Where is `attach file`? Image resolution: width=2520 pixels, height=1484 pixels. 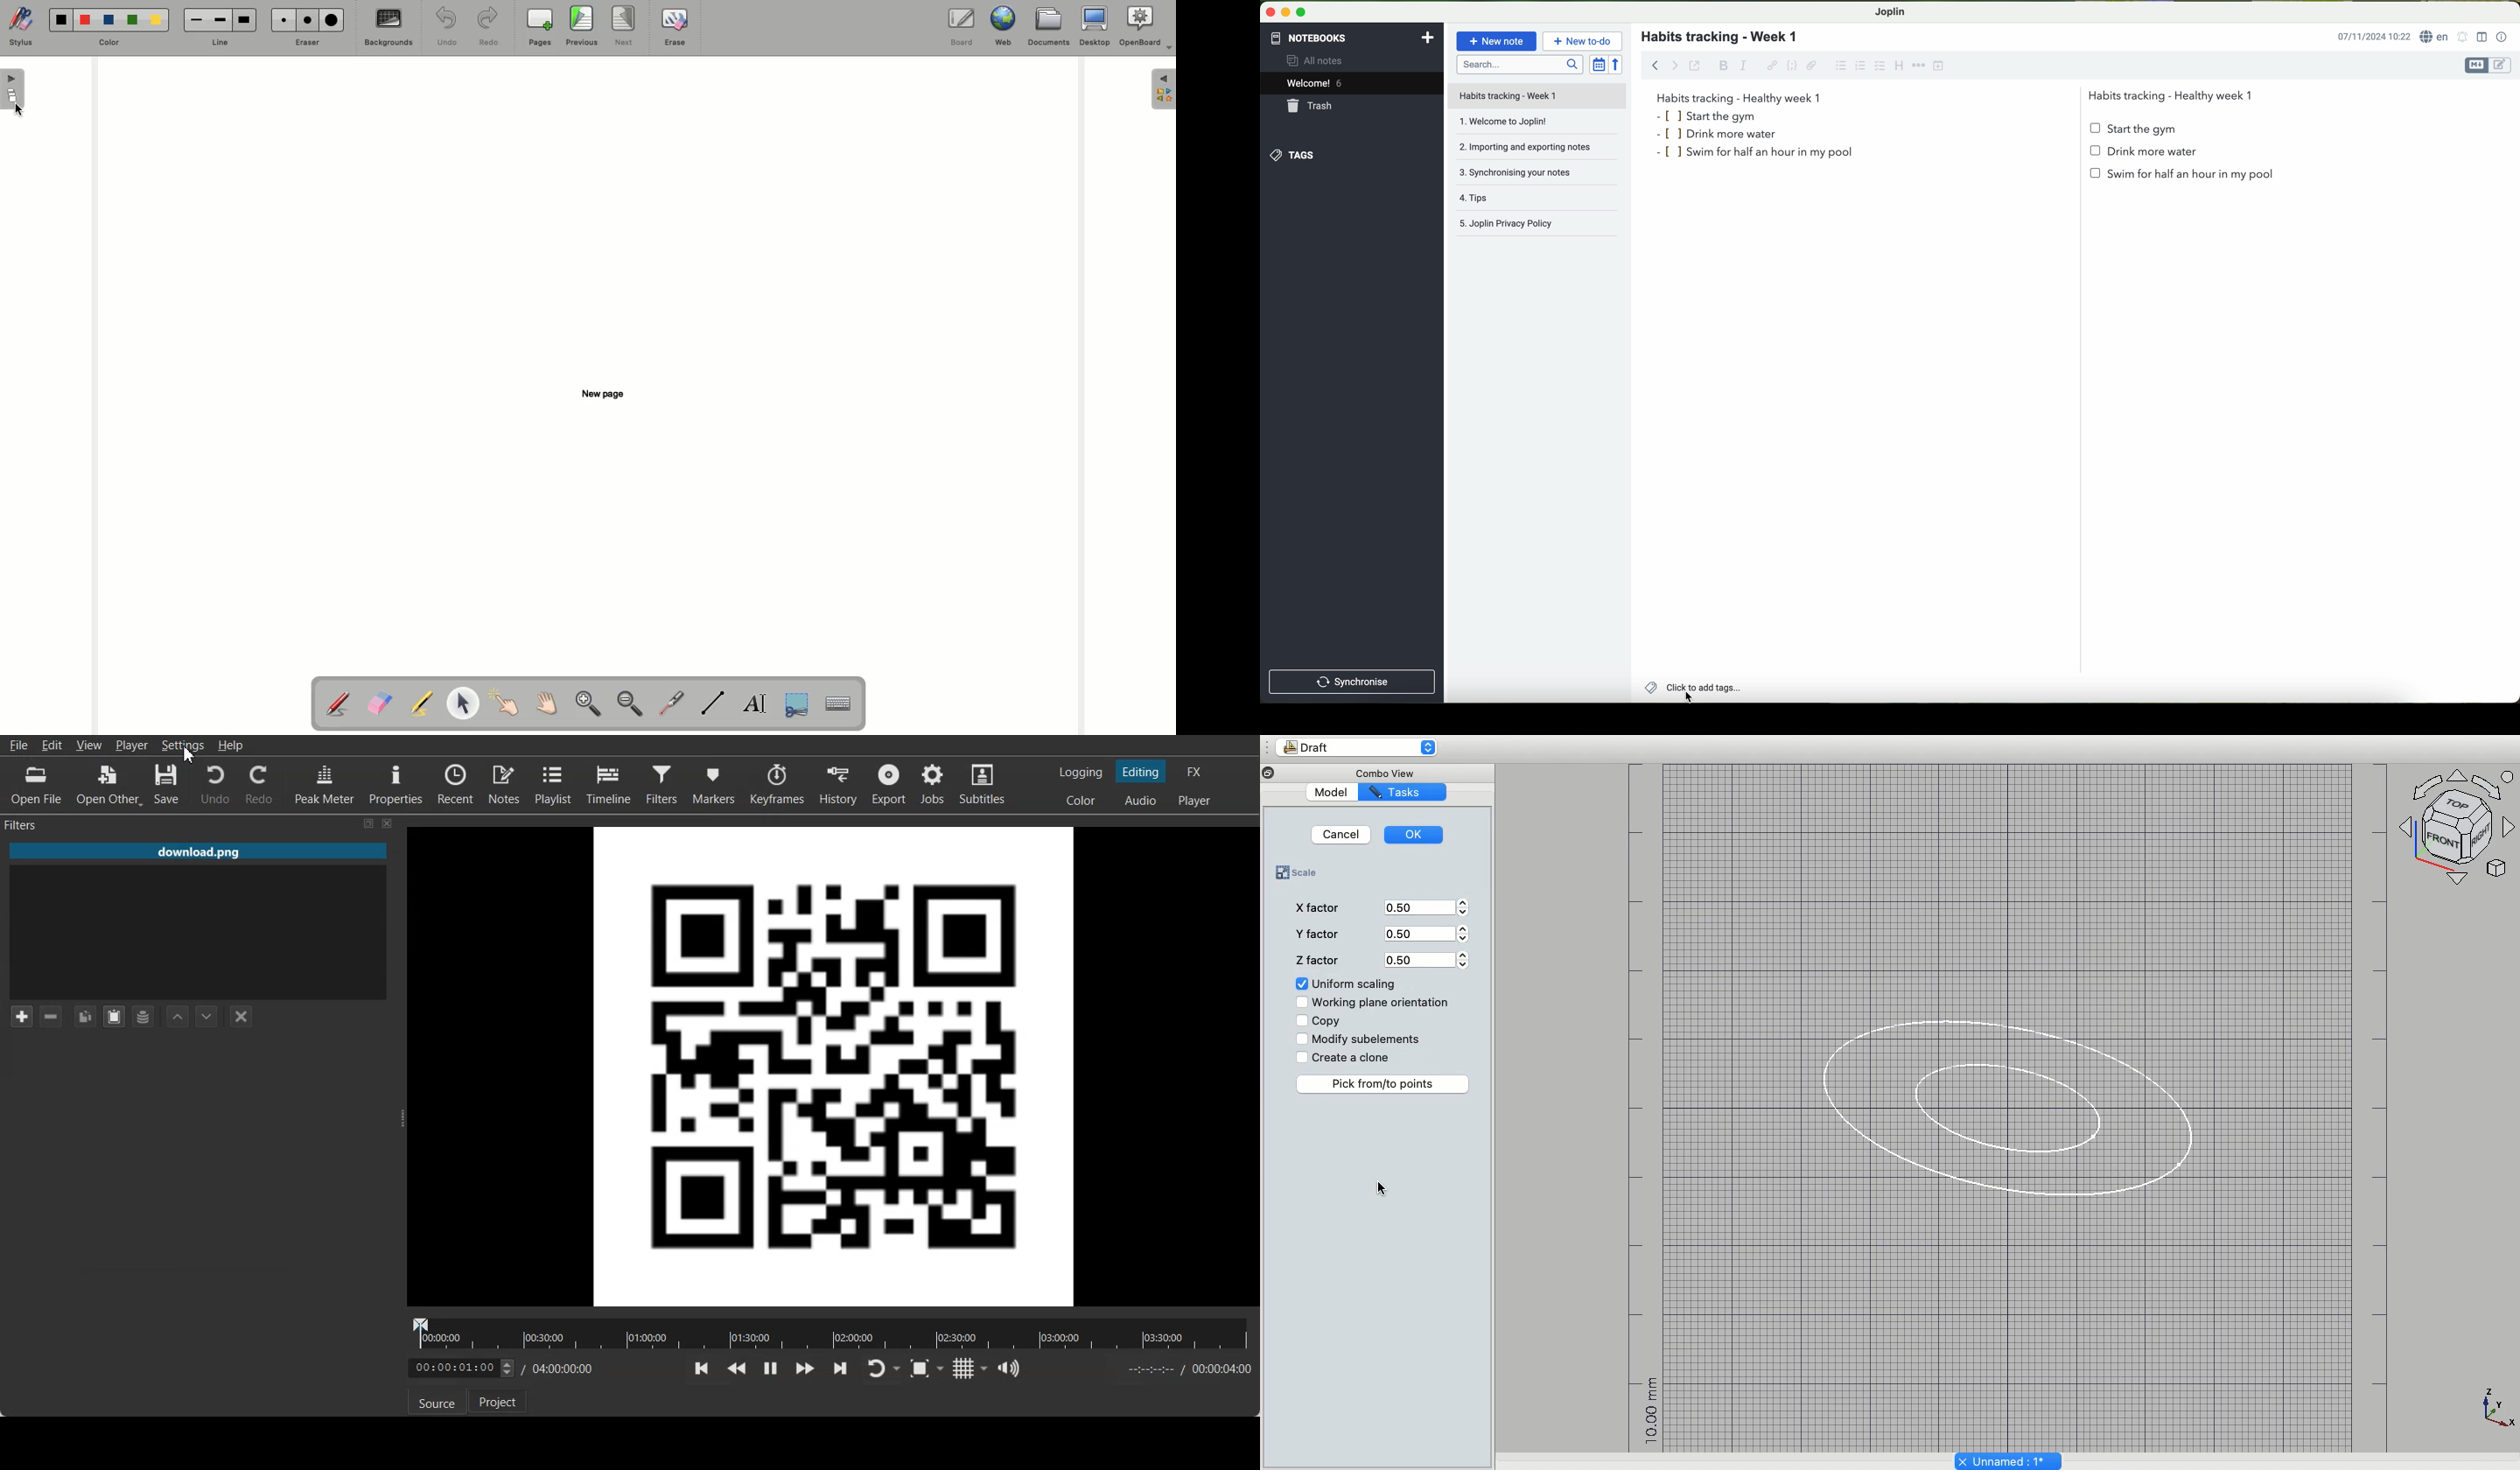
attach file is located at coordinates (1812, 65).